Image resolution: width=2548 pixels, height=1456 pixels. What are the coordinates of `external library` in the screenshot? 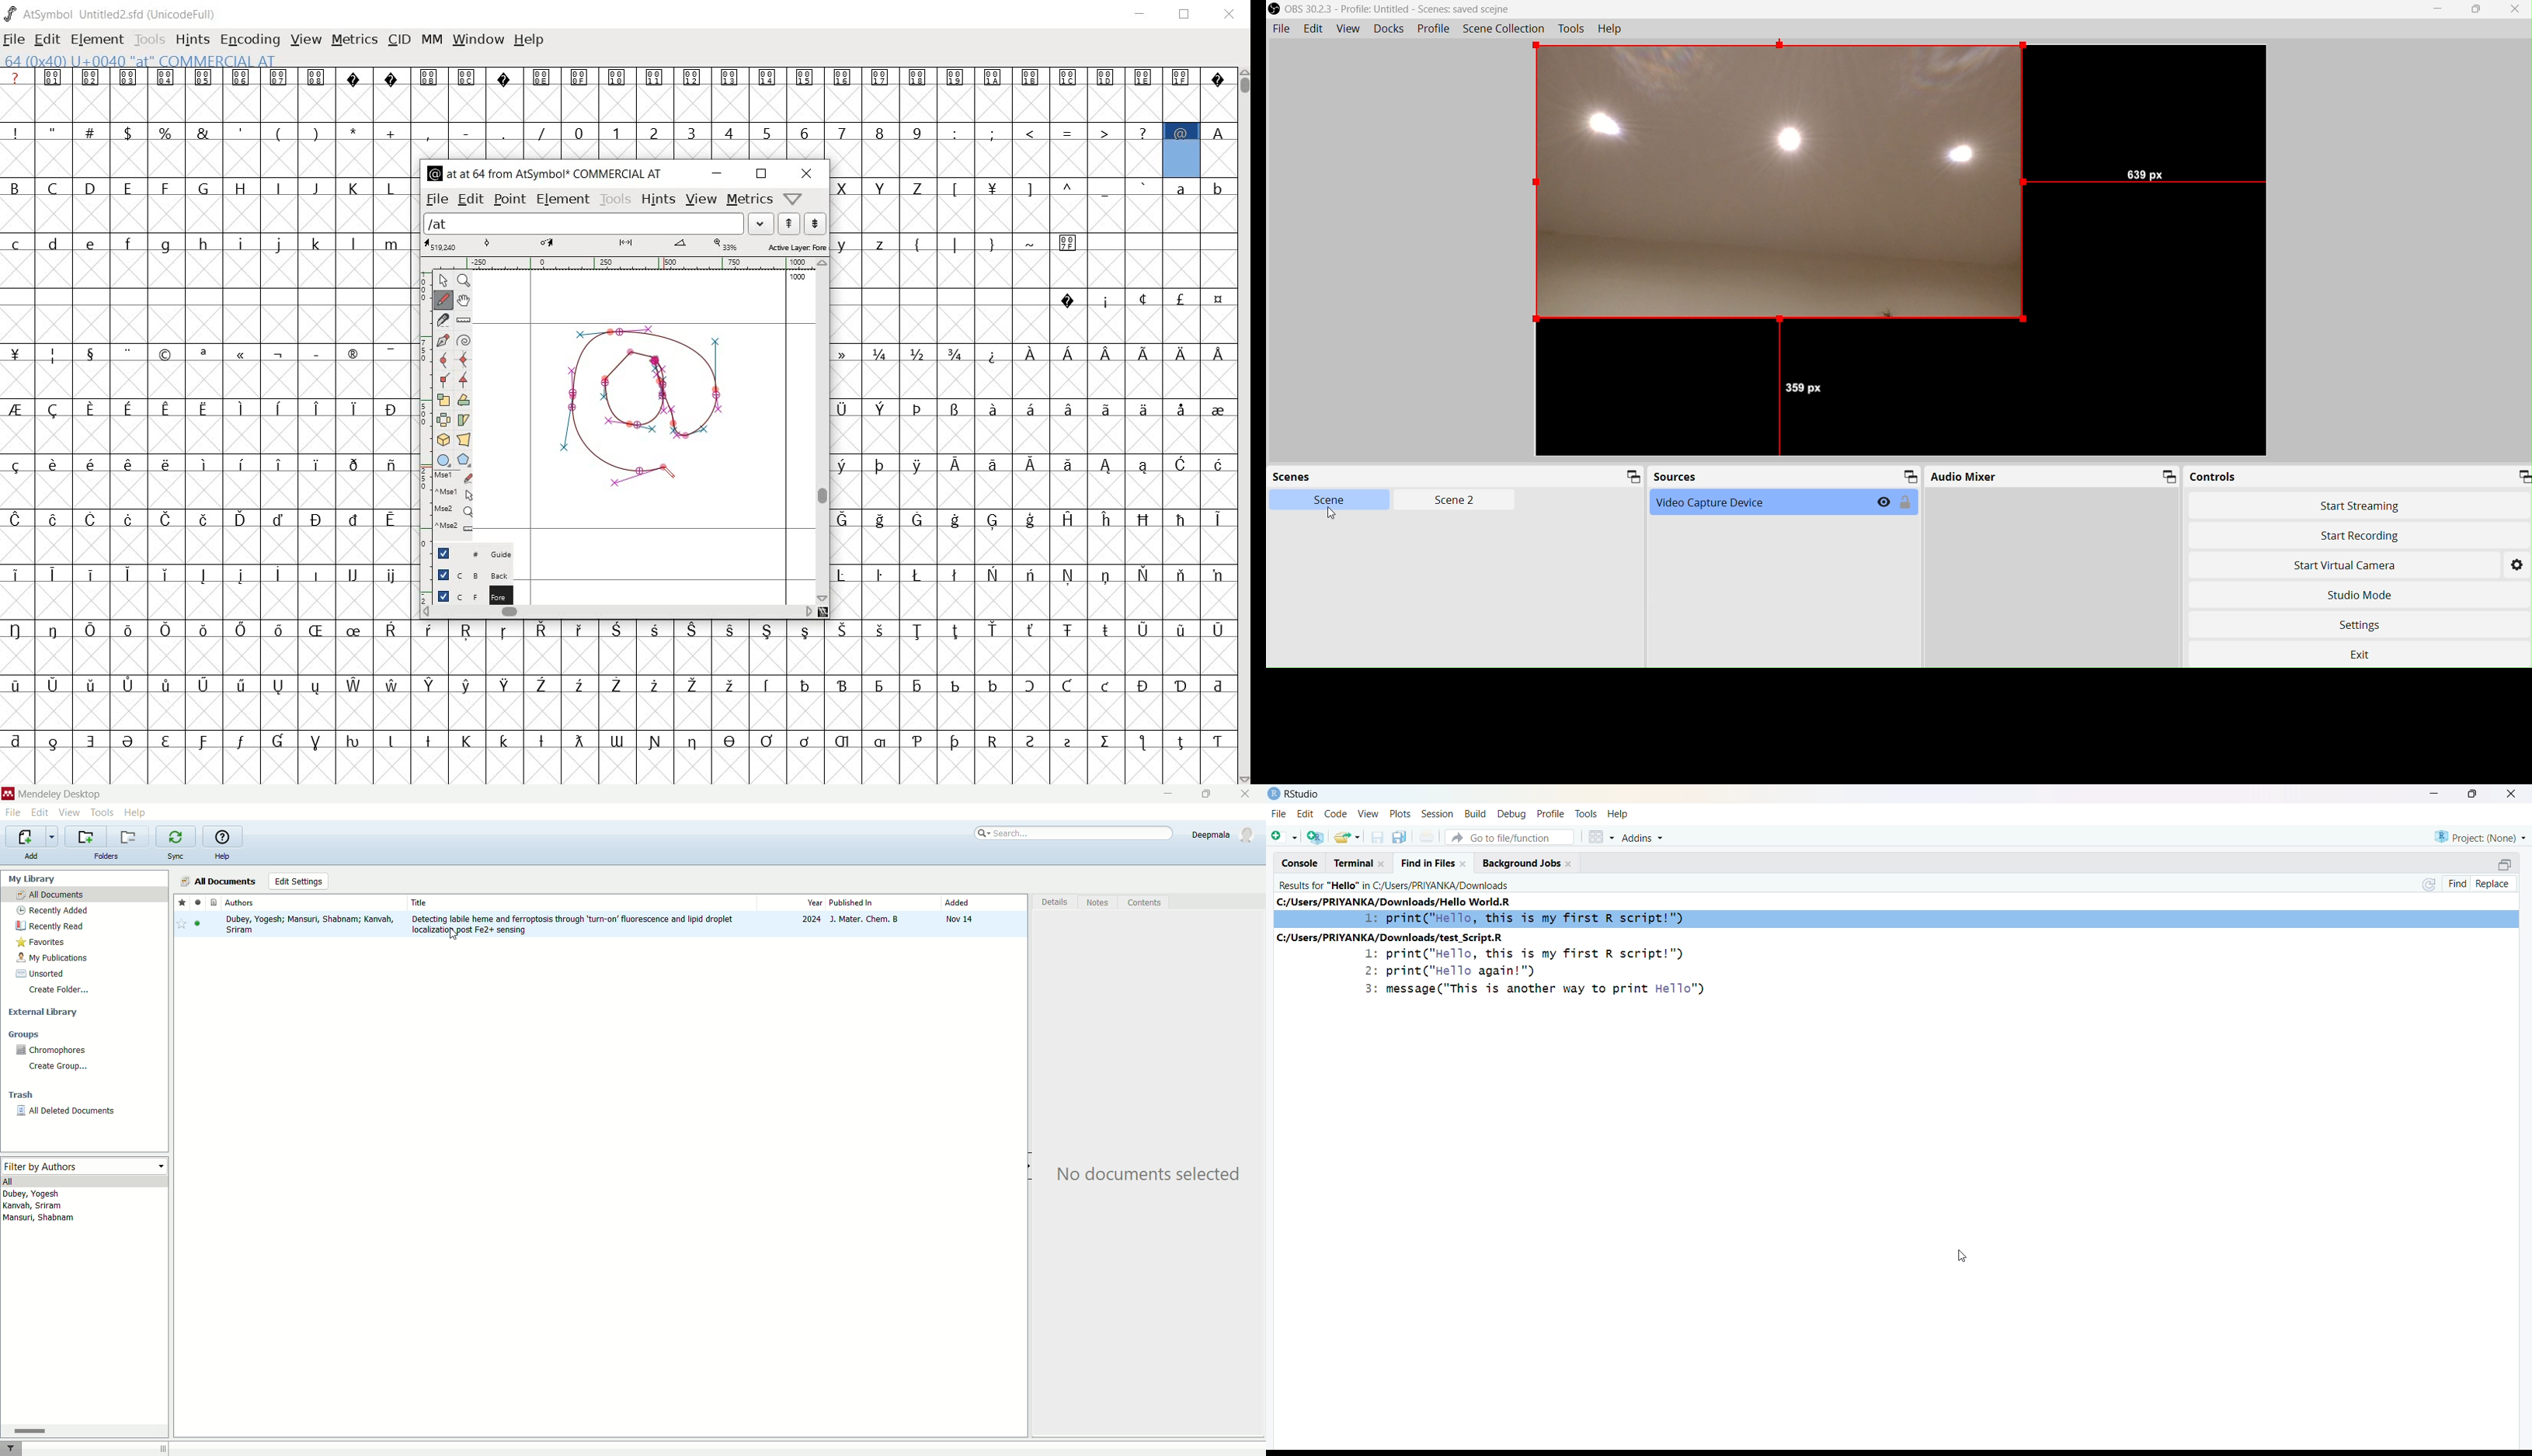 It's located at (45, 1013).